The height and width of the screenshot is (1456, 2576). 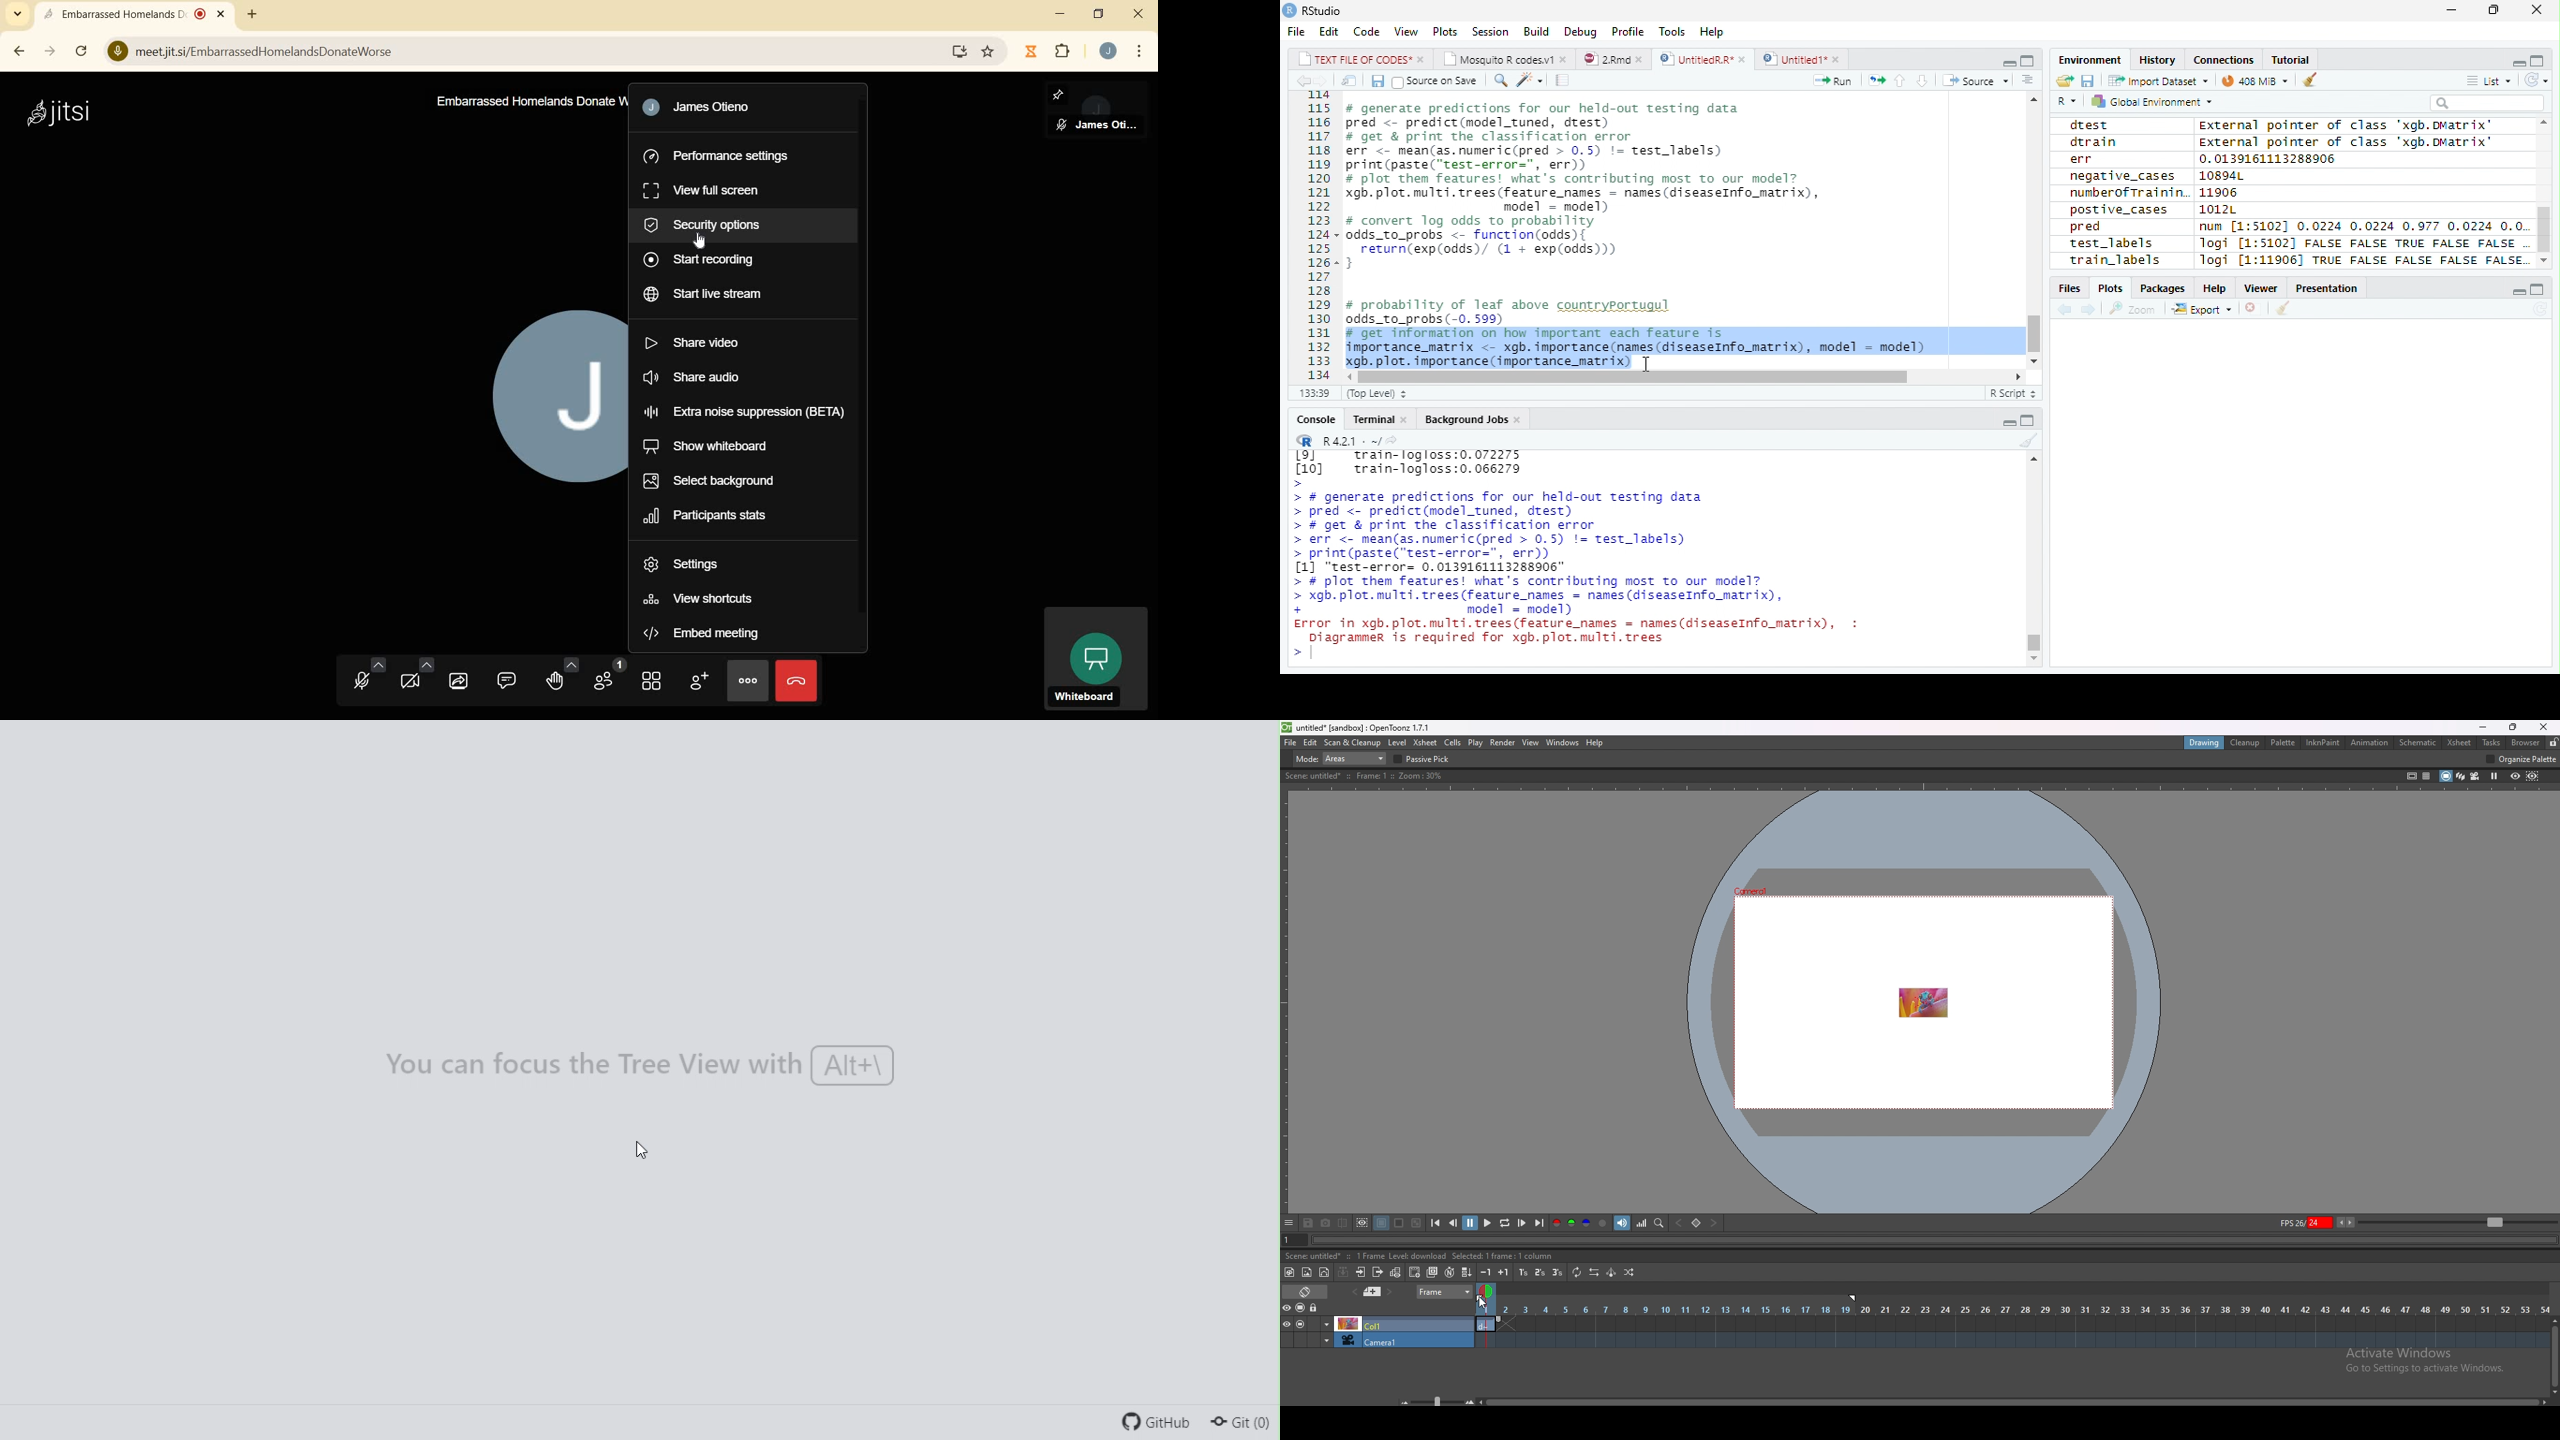 What do you see at coordinates (2224, 60) in the screenshot?
I see `Connections` at bounding box center [2224, 60].